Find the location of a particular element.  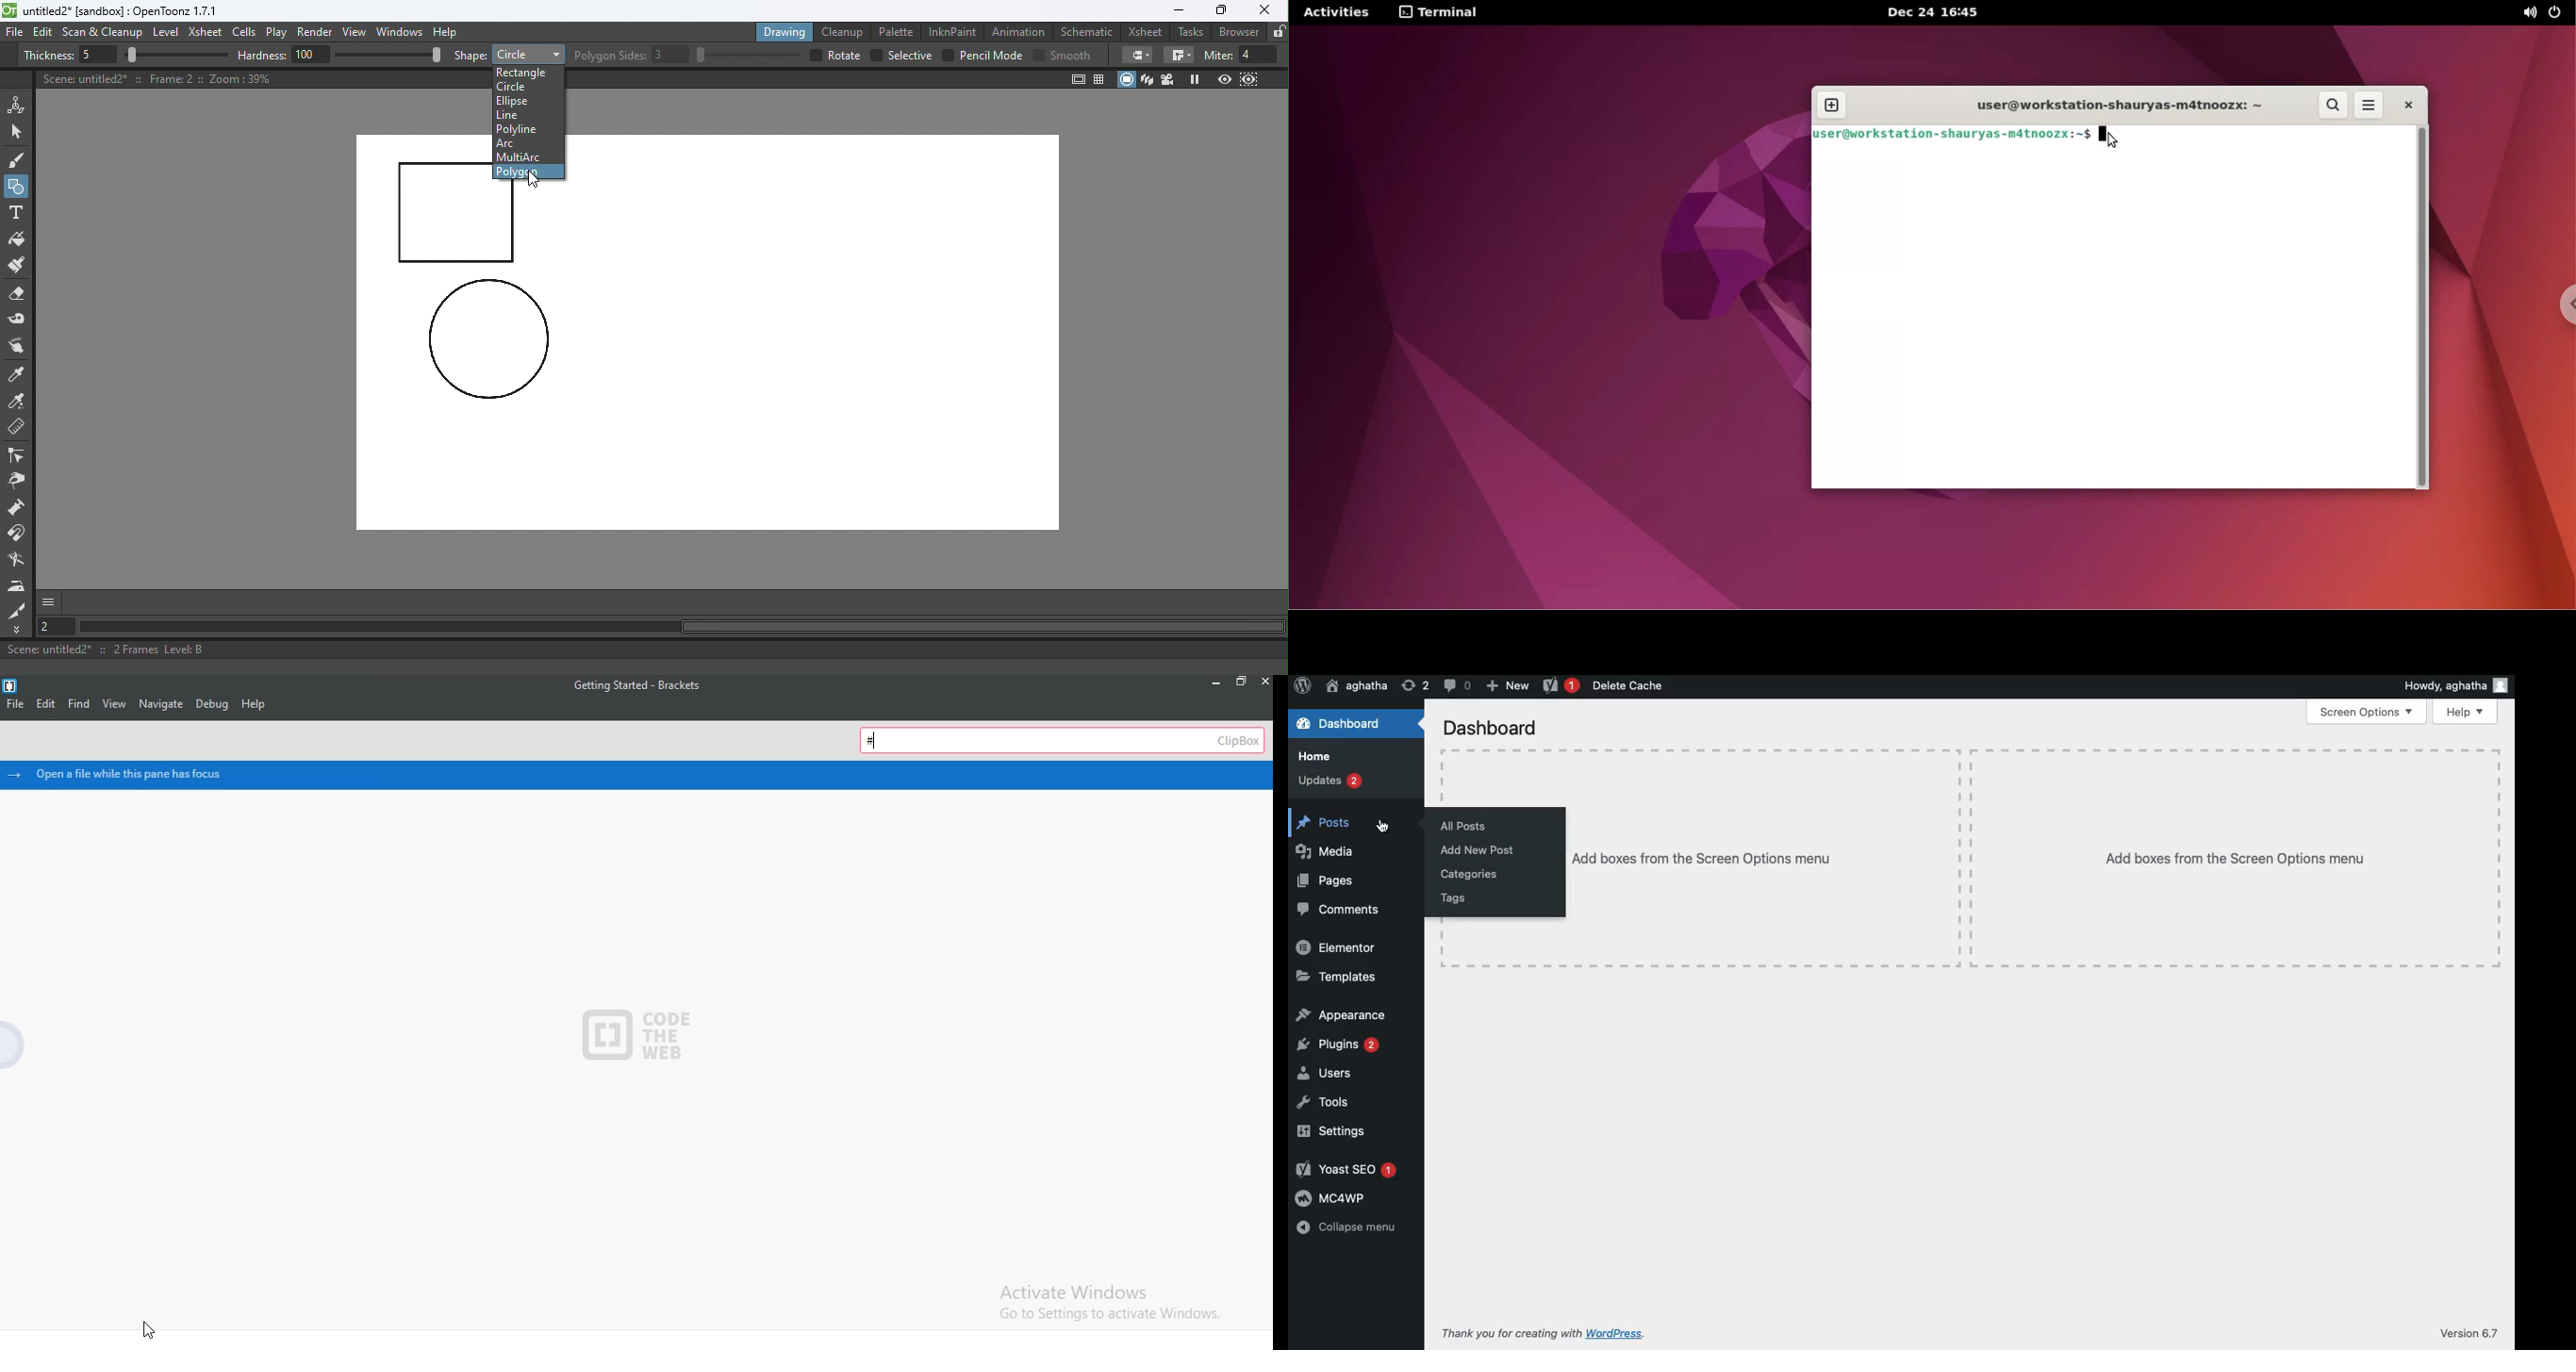

Pinch tool is located at coordinates (16, 484).